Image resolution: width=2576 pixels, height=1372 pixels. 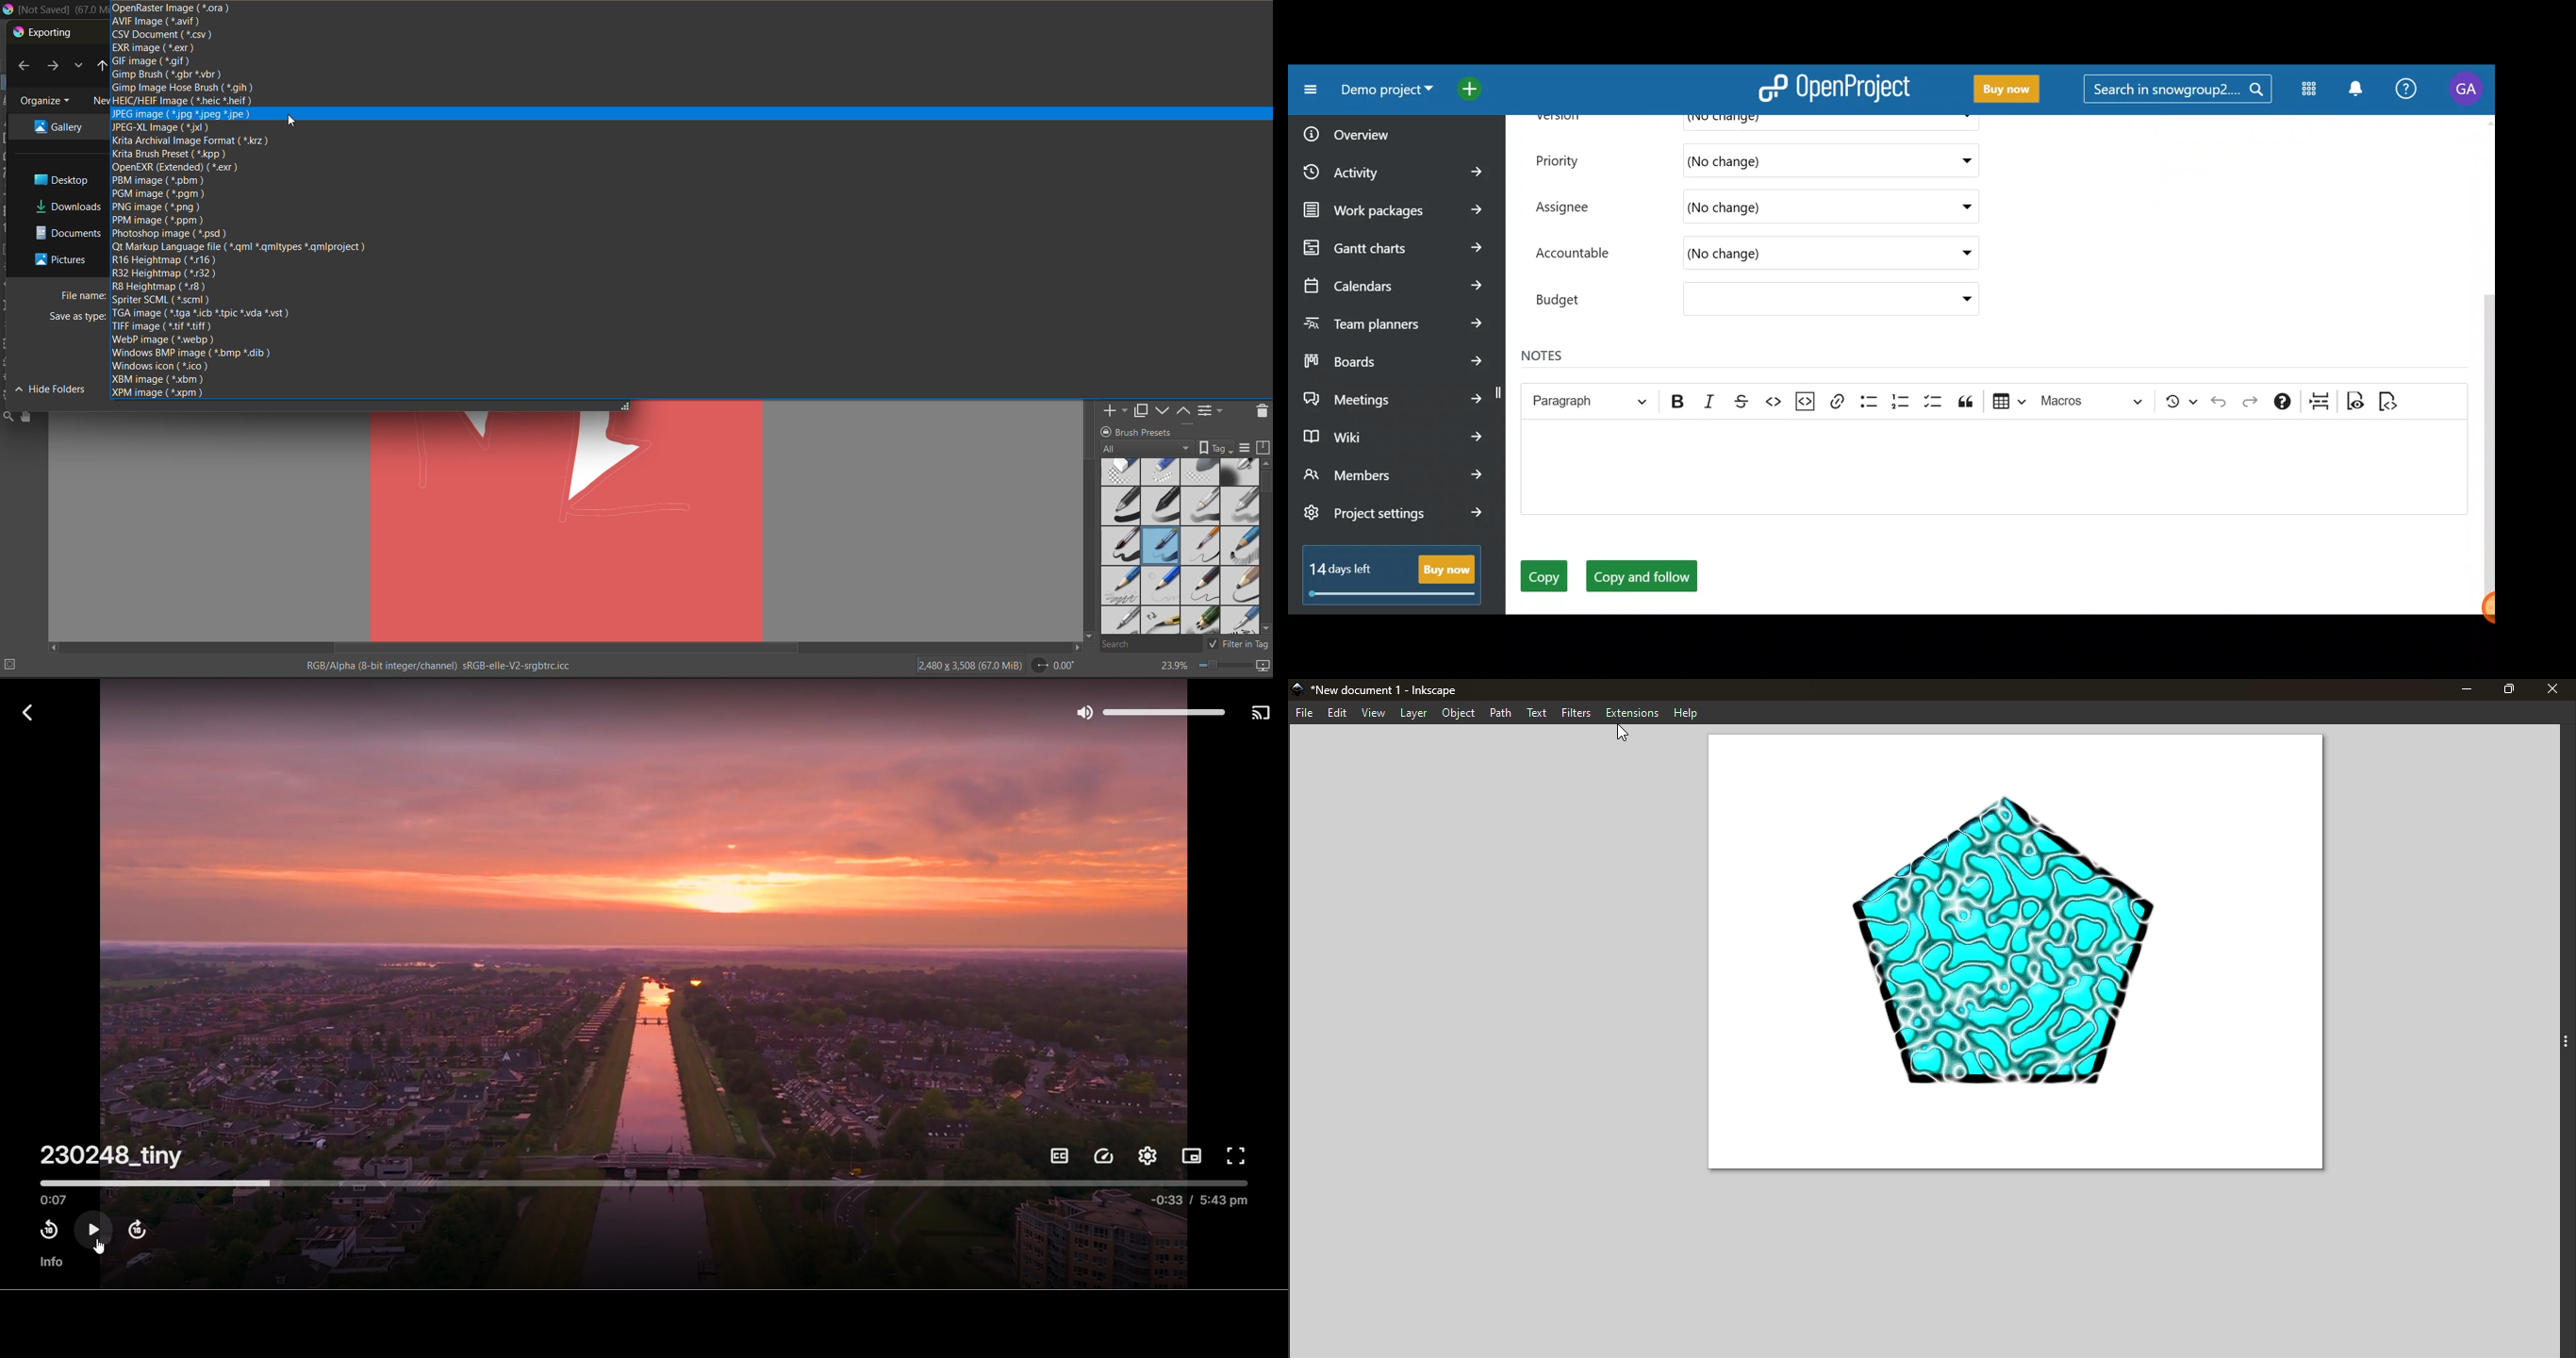 I want to click on png image, so click(x=166, y=209).